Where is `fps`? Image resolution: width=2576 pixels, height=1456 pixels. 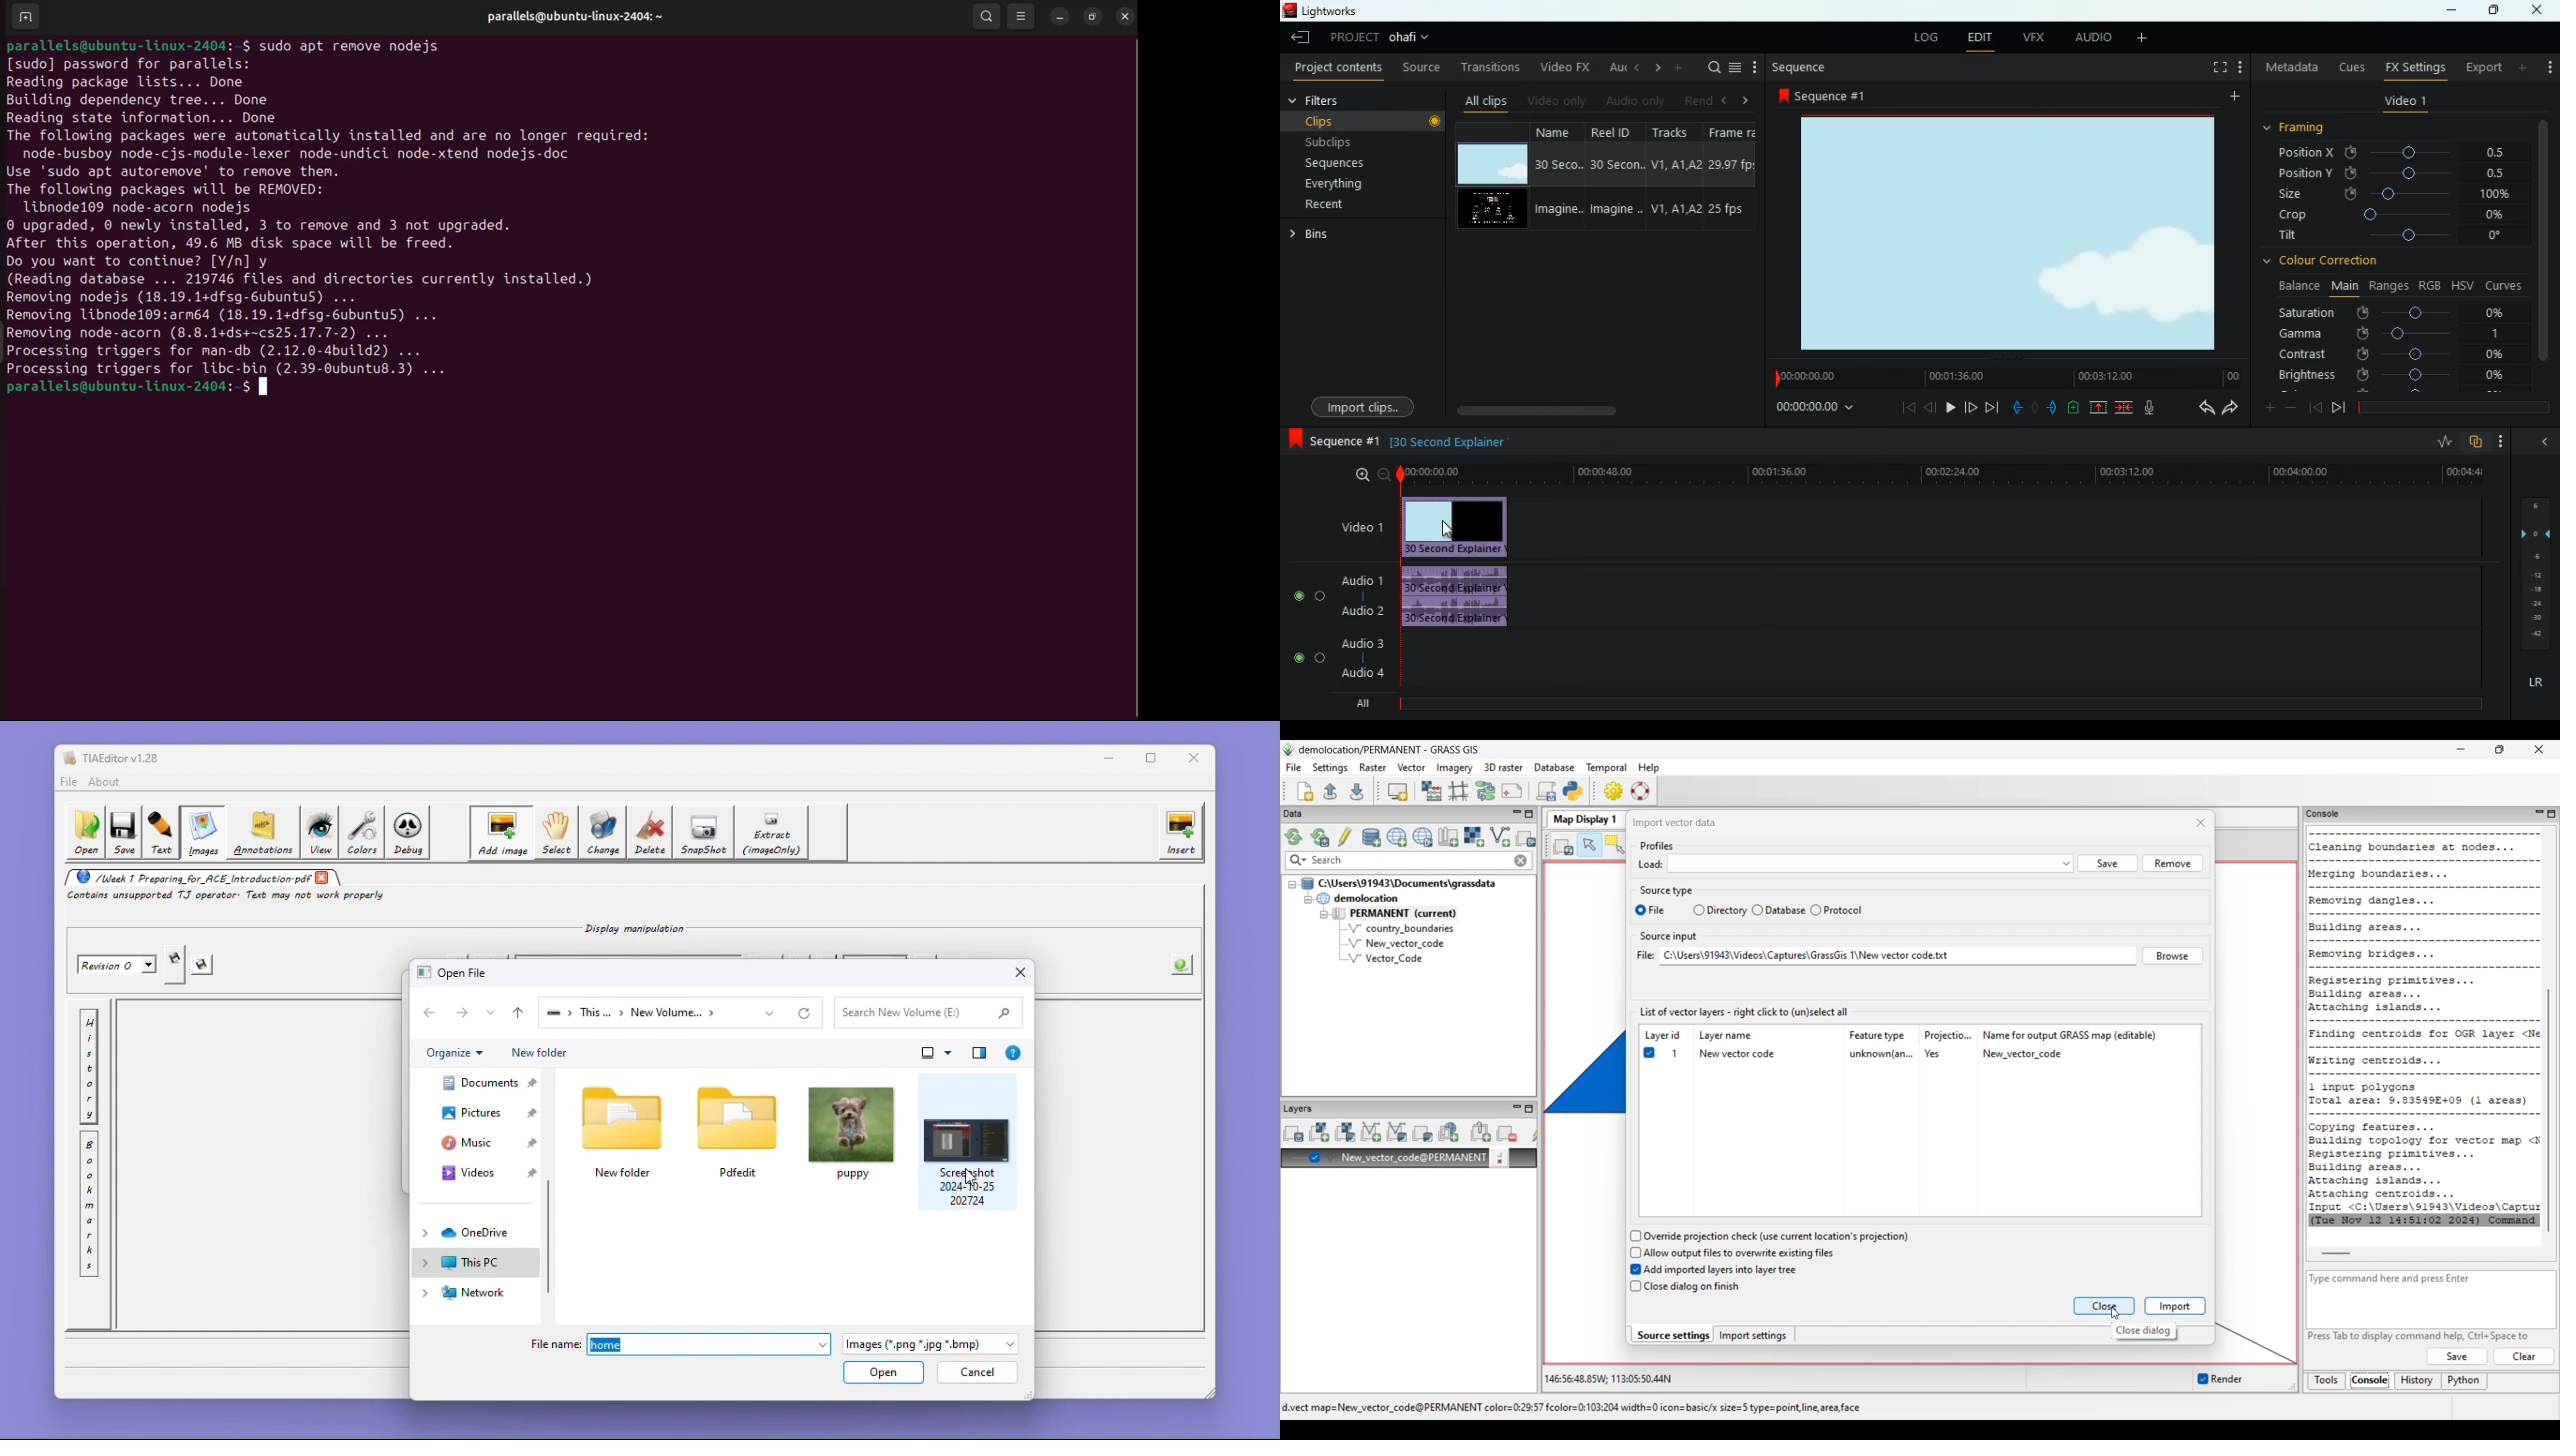
fps is located at coordinates (1730, 176).